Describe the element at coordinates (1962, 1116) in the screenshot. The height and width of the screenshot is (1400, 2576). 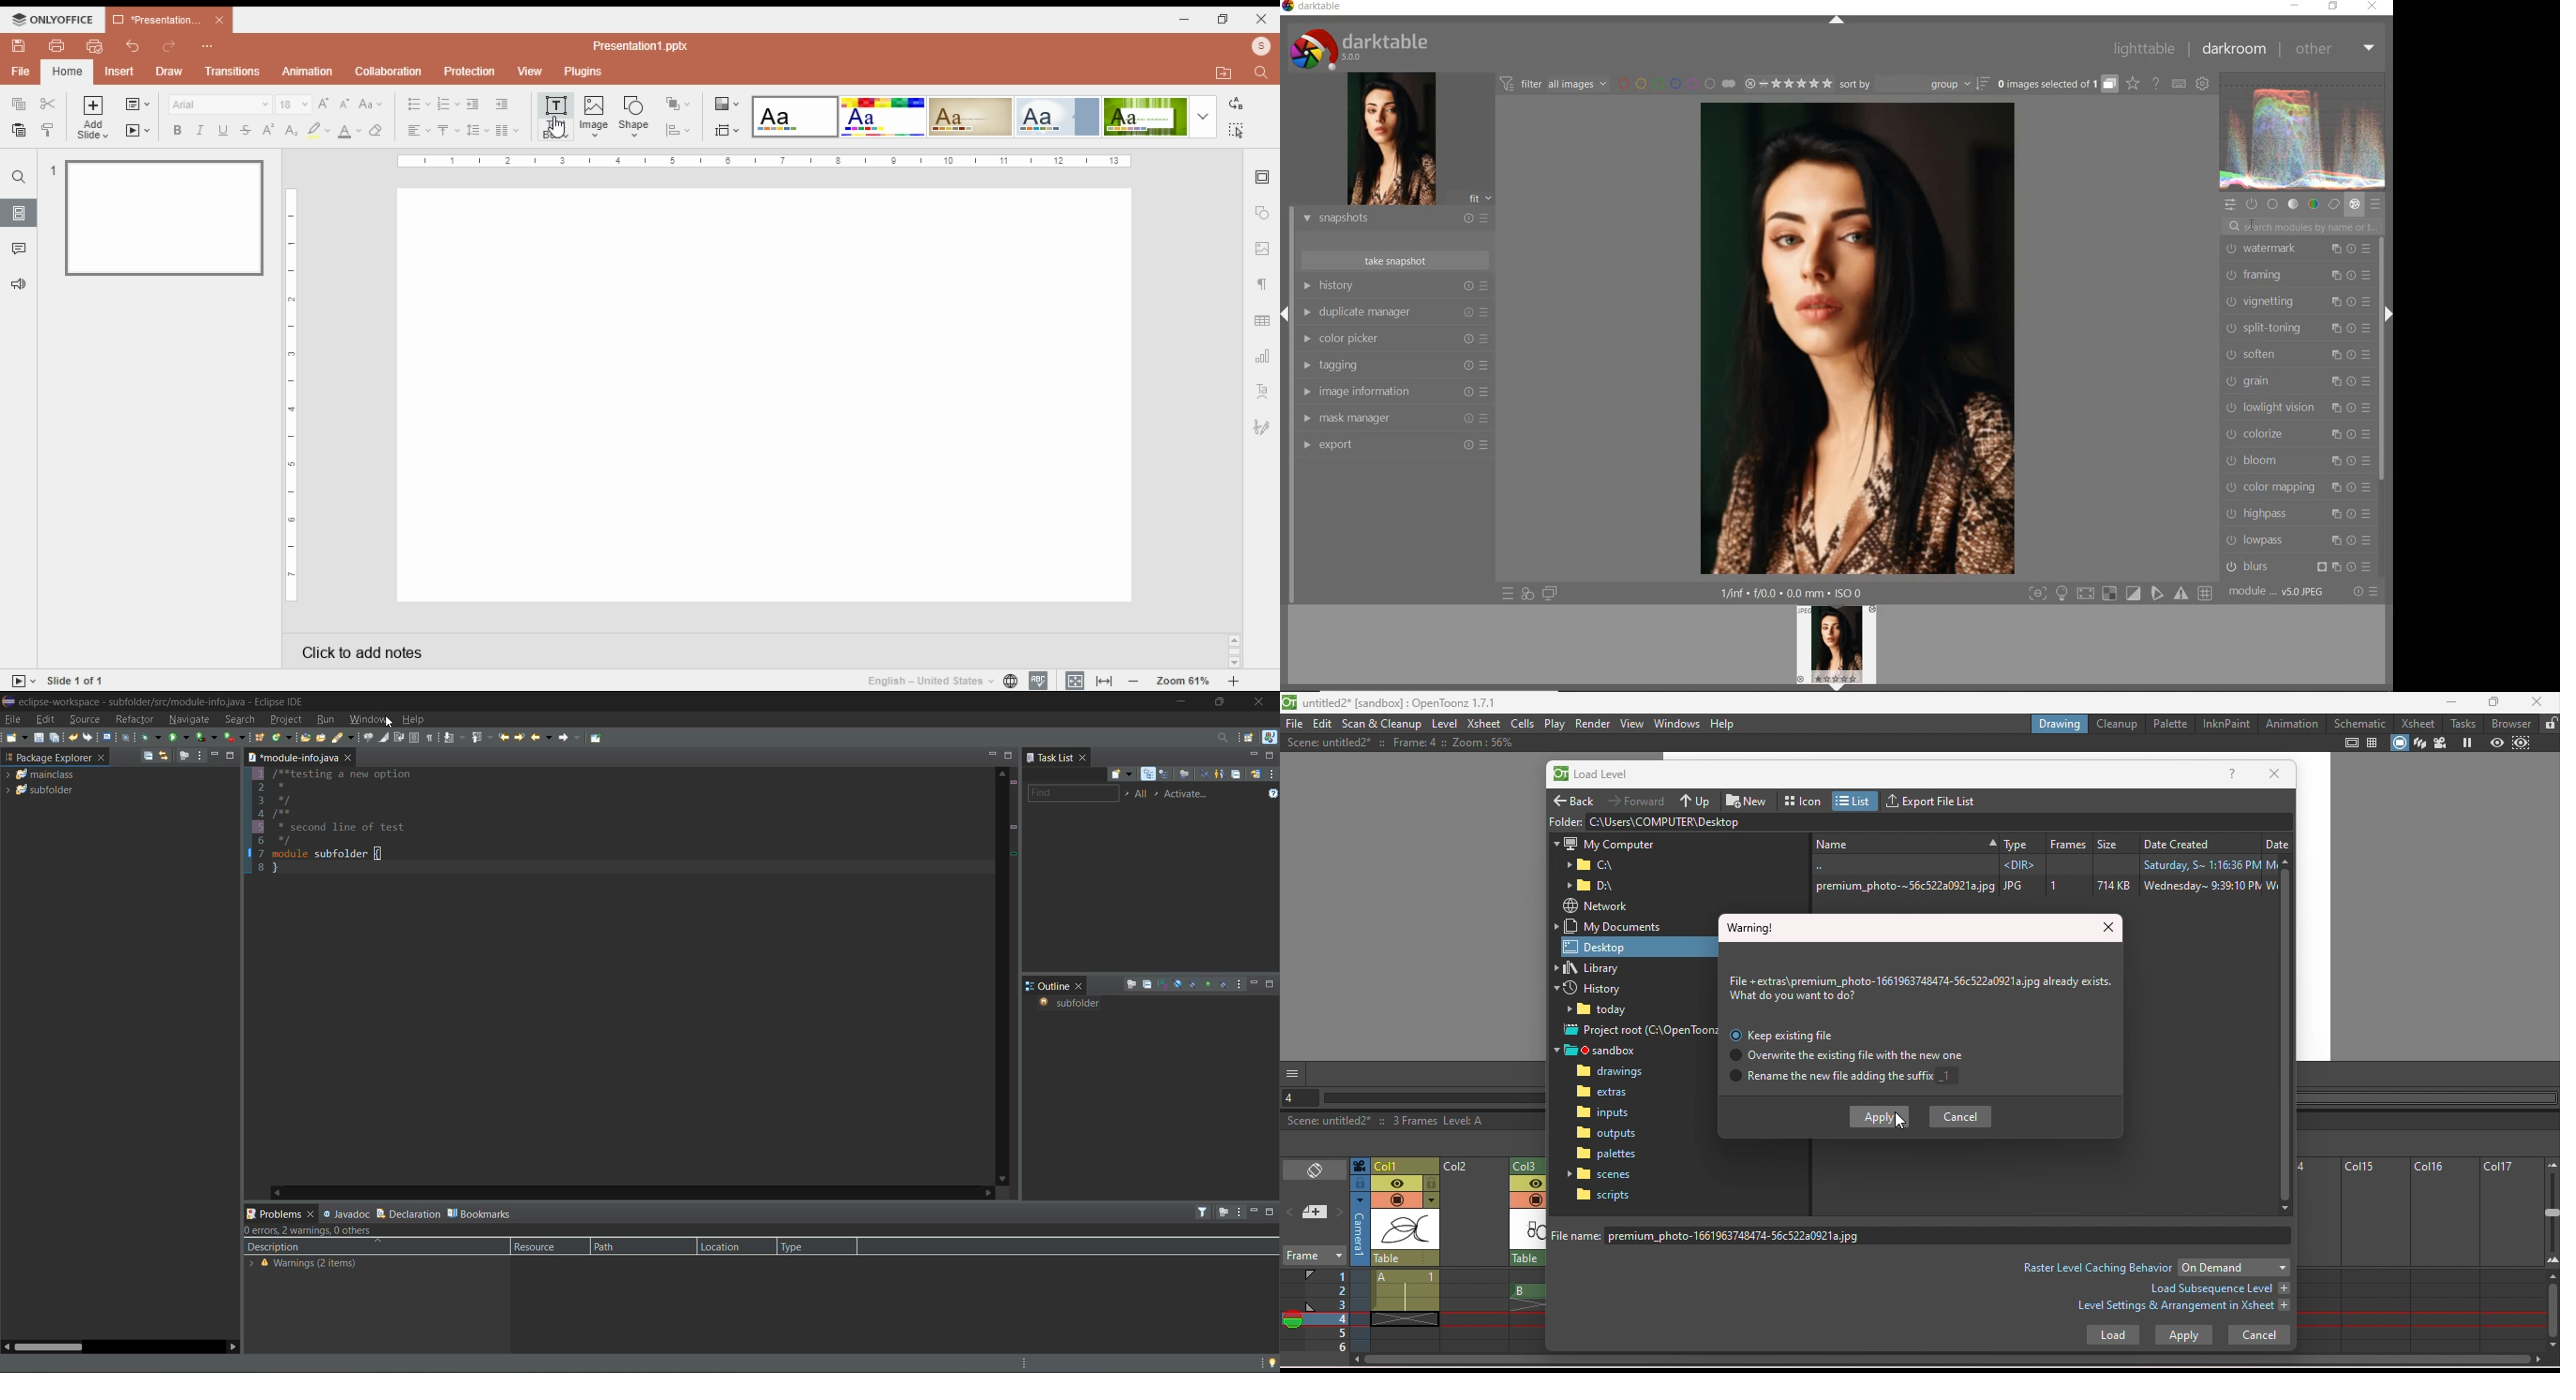
I see `Cancel` at that location.